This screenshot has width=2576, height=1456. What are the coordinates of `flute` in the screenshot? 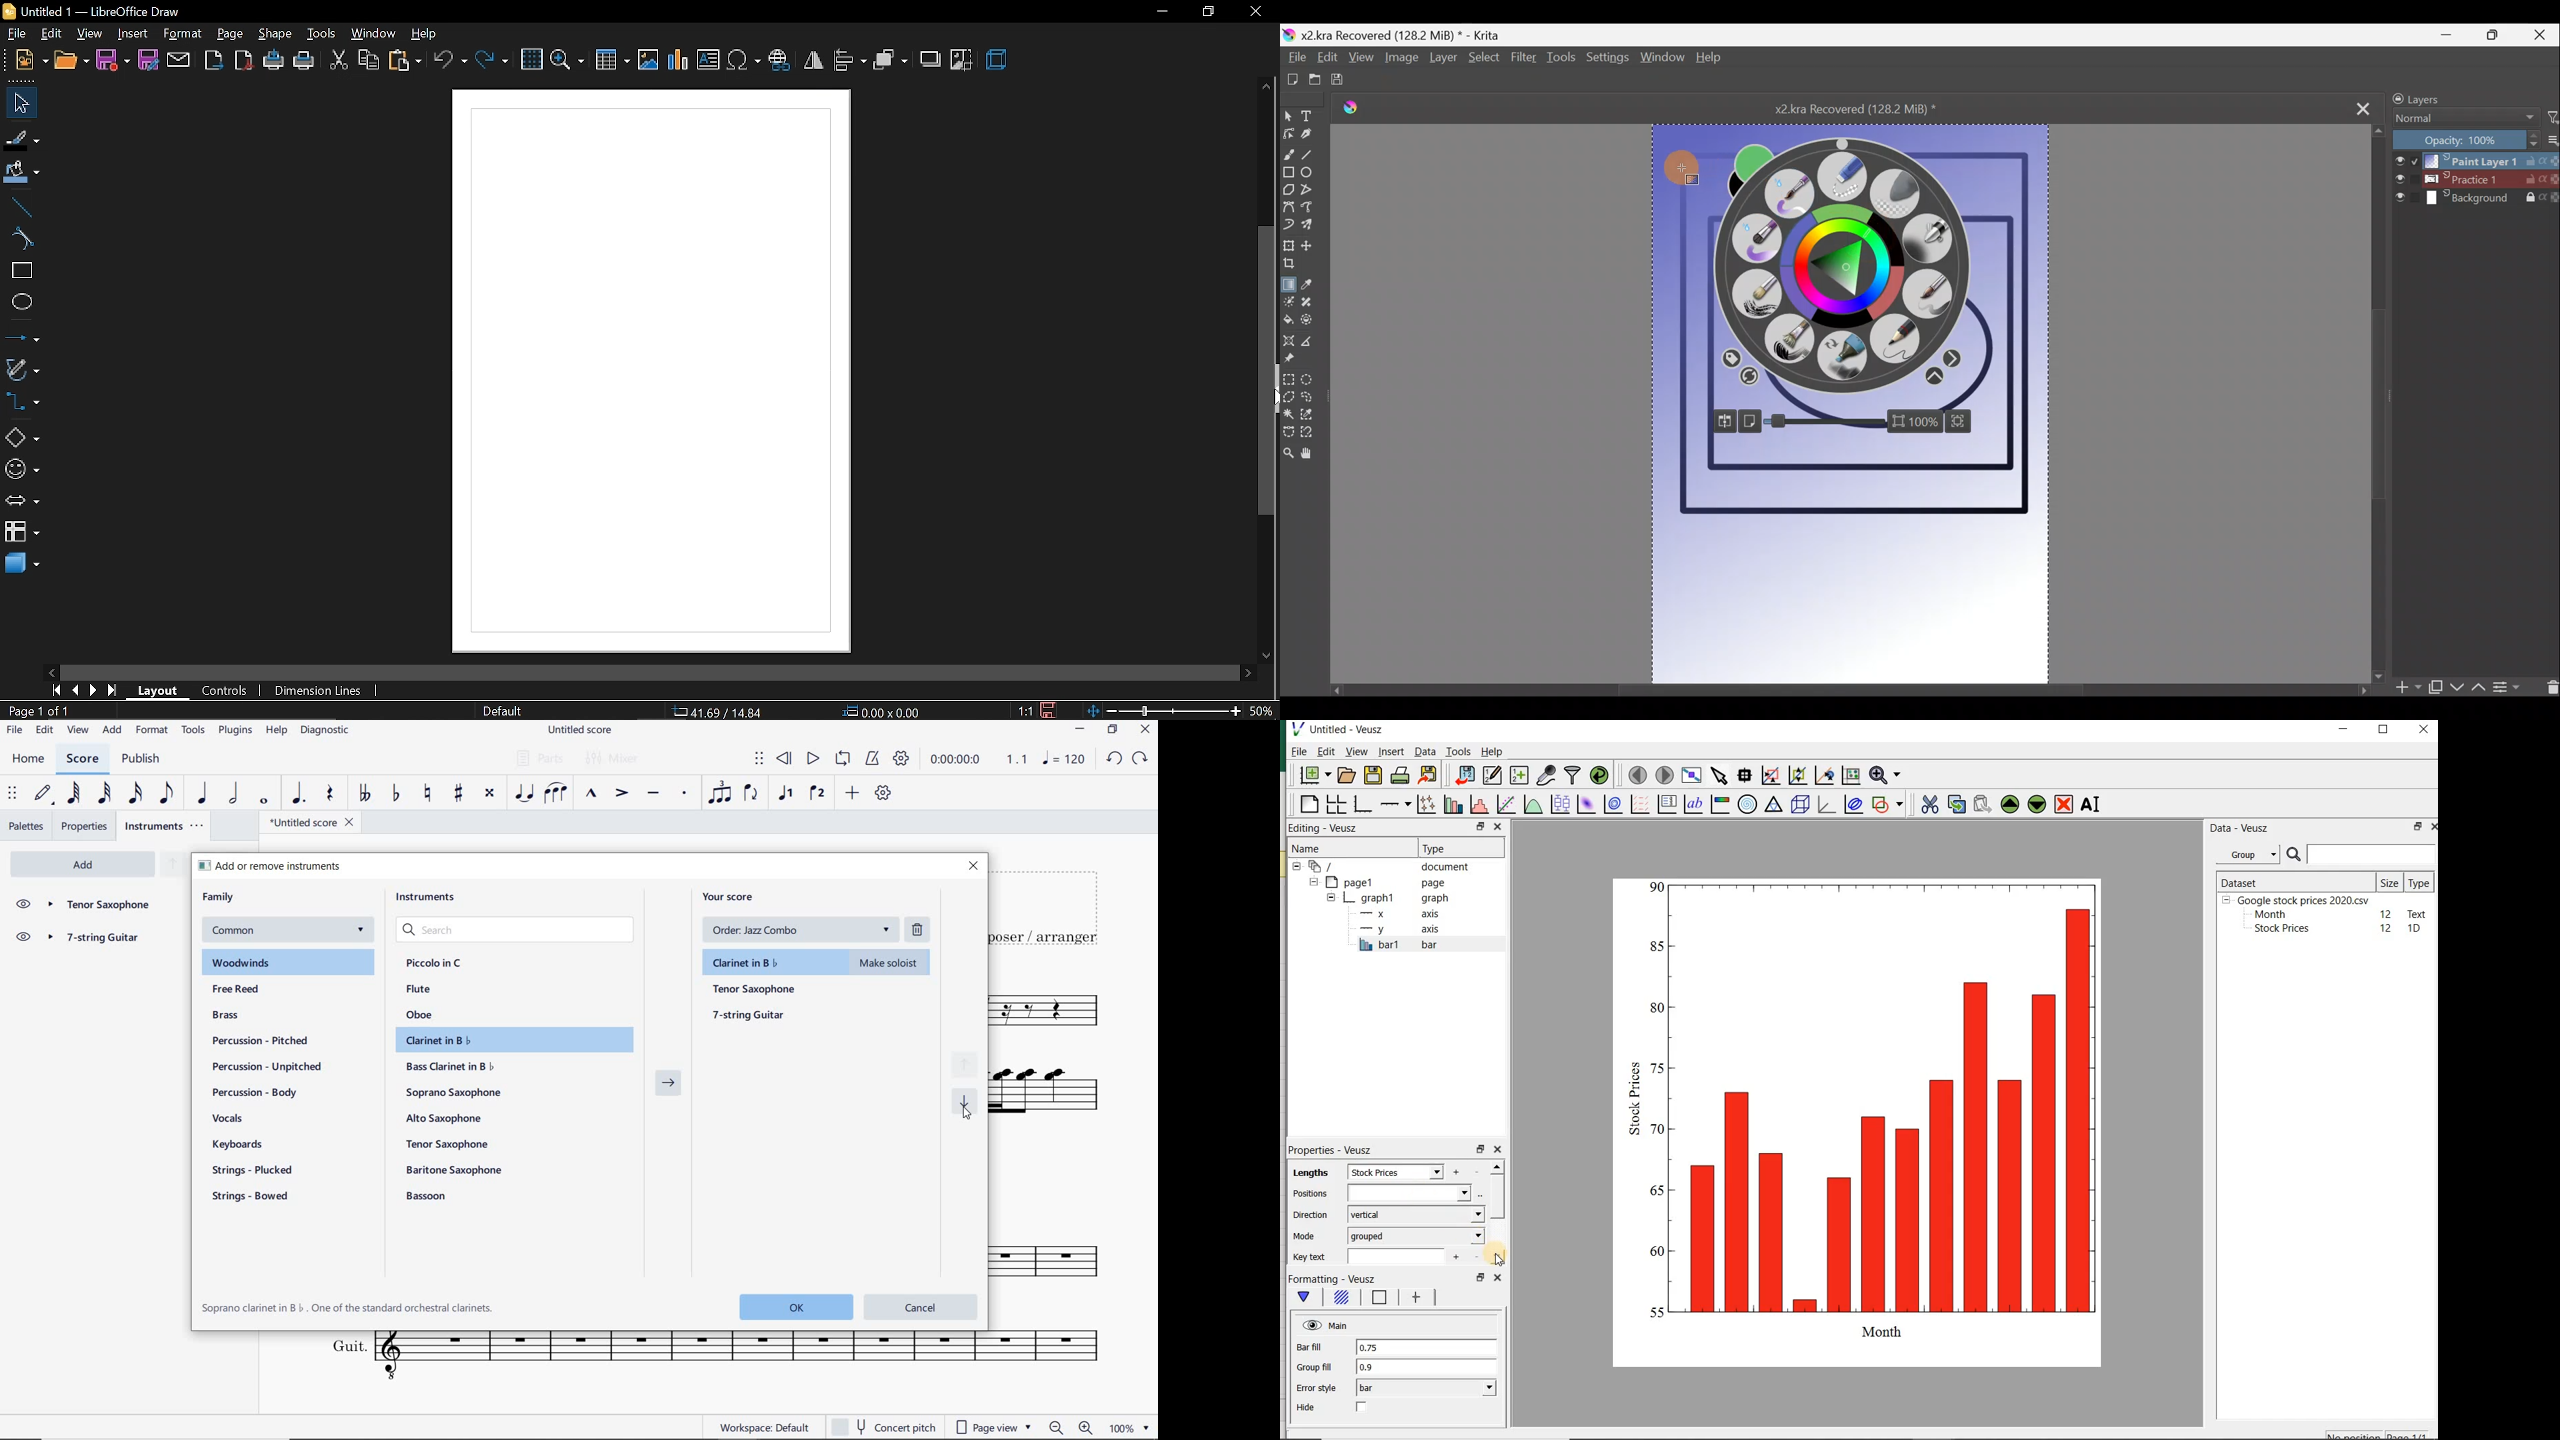 It's located at (419, 988).